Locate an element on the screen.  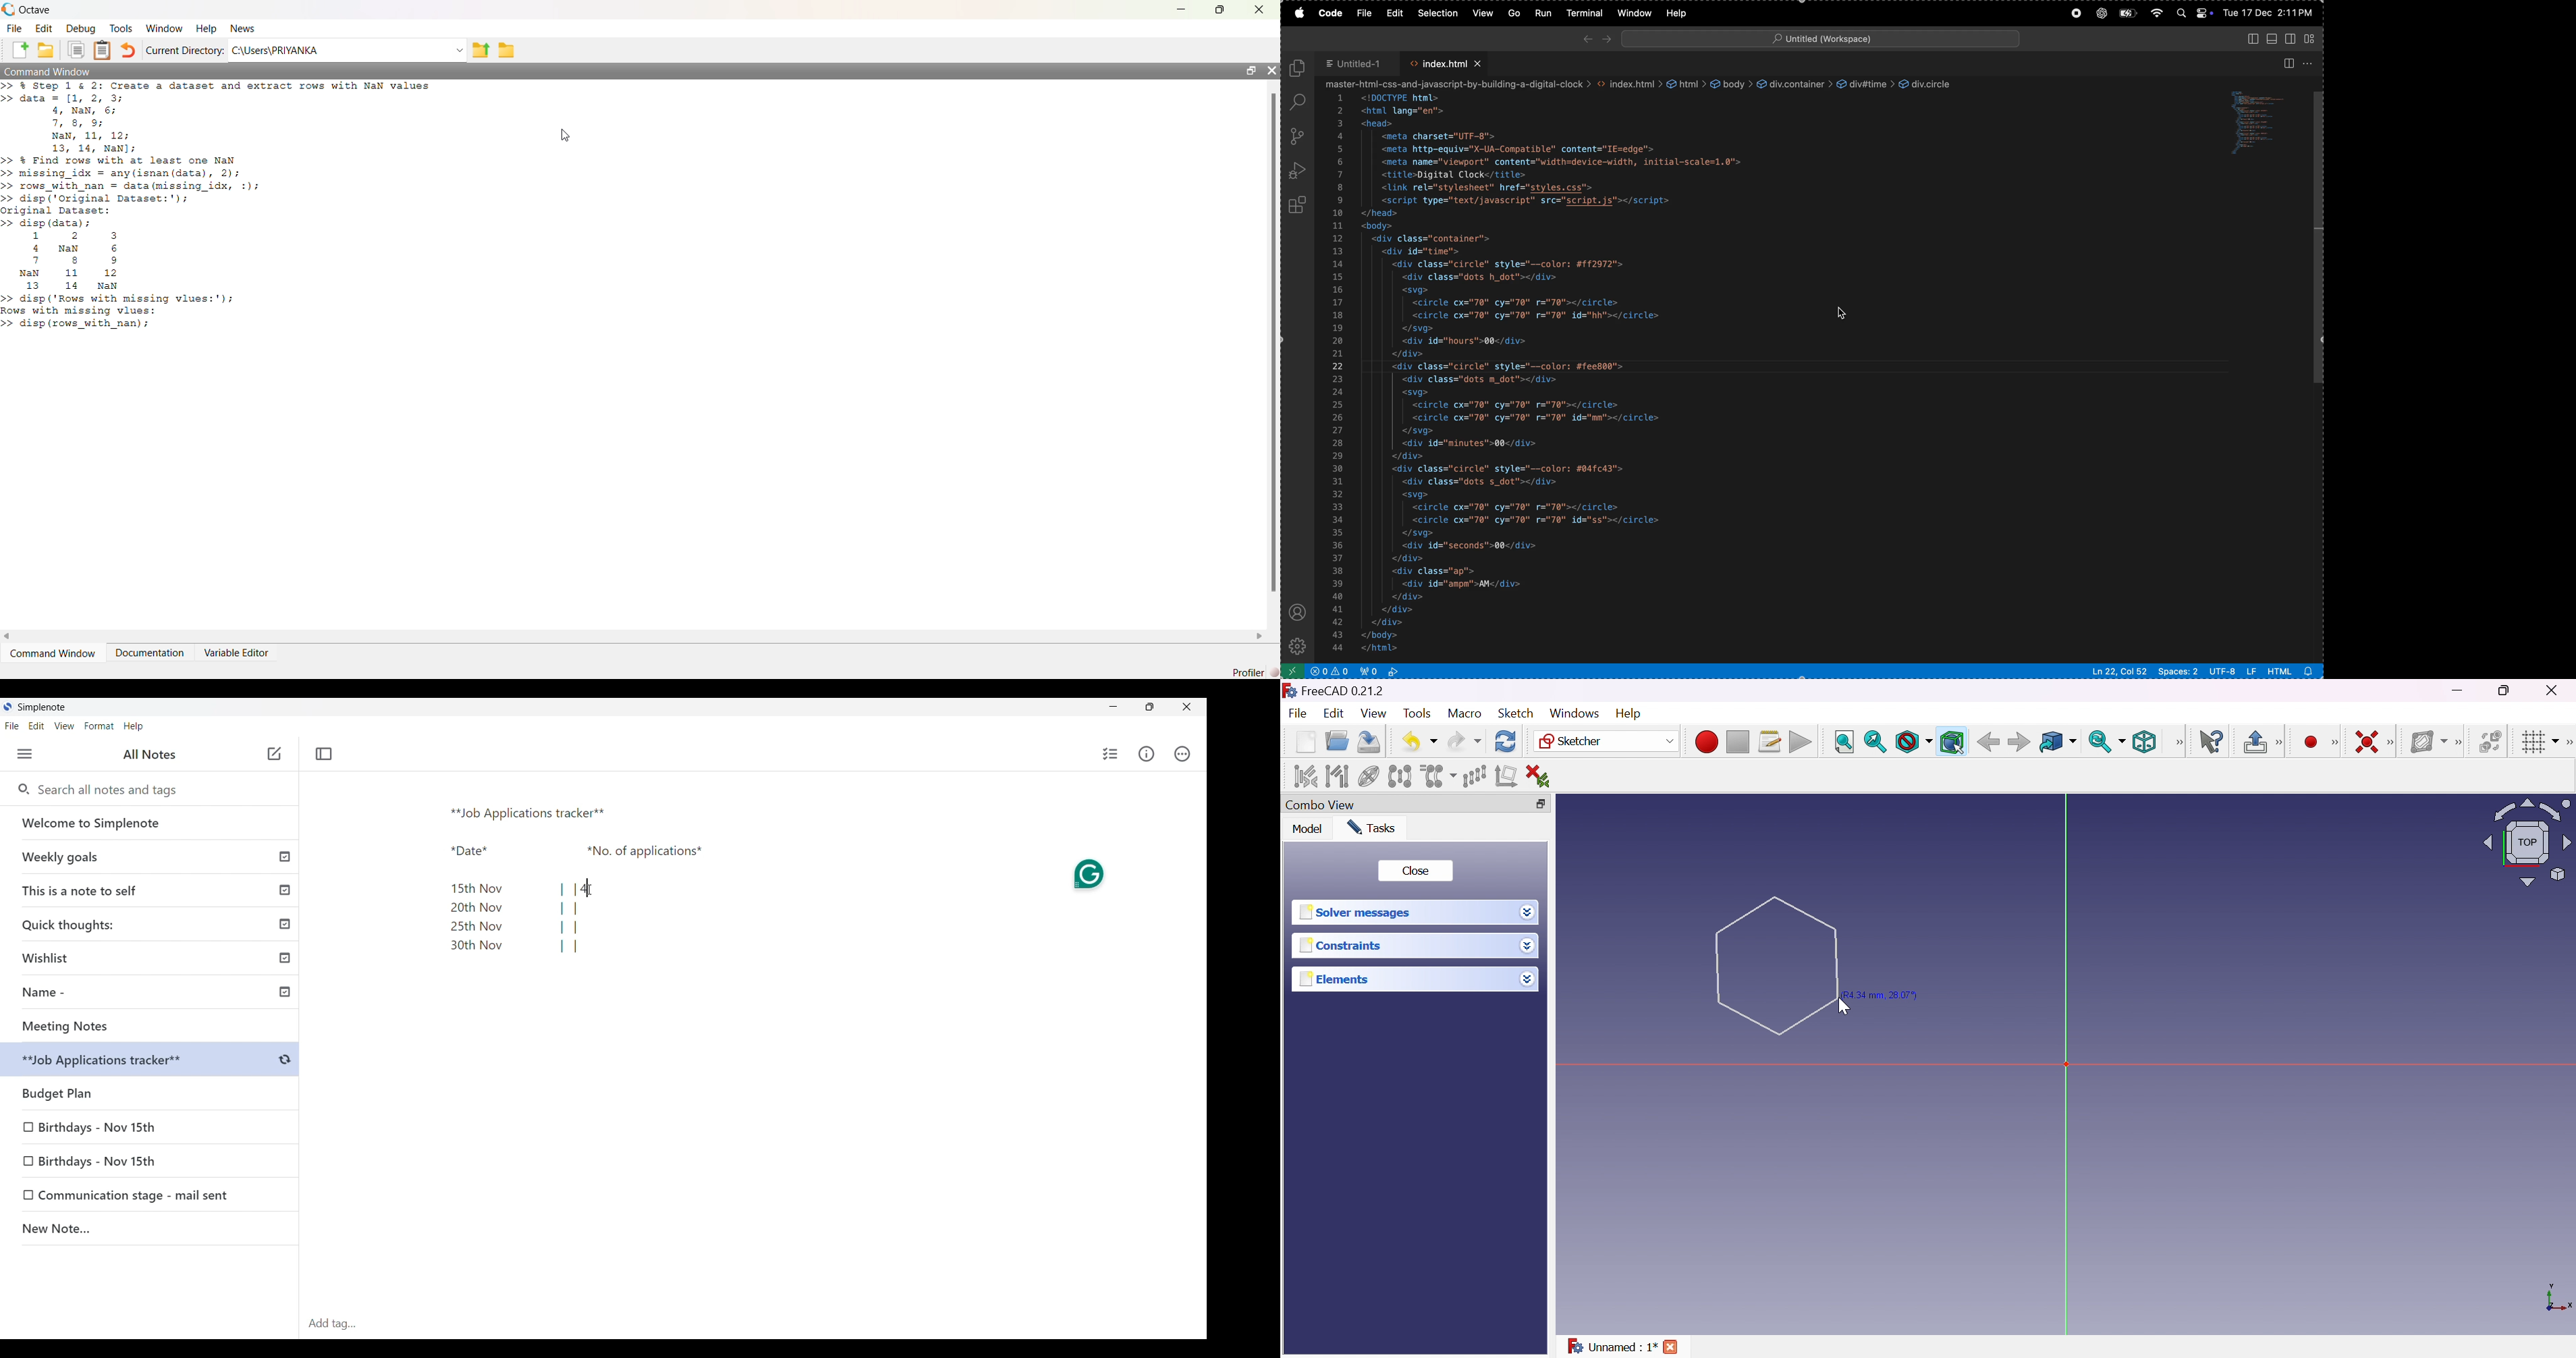
Help is located at coordinates (1630, 714).